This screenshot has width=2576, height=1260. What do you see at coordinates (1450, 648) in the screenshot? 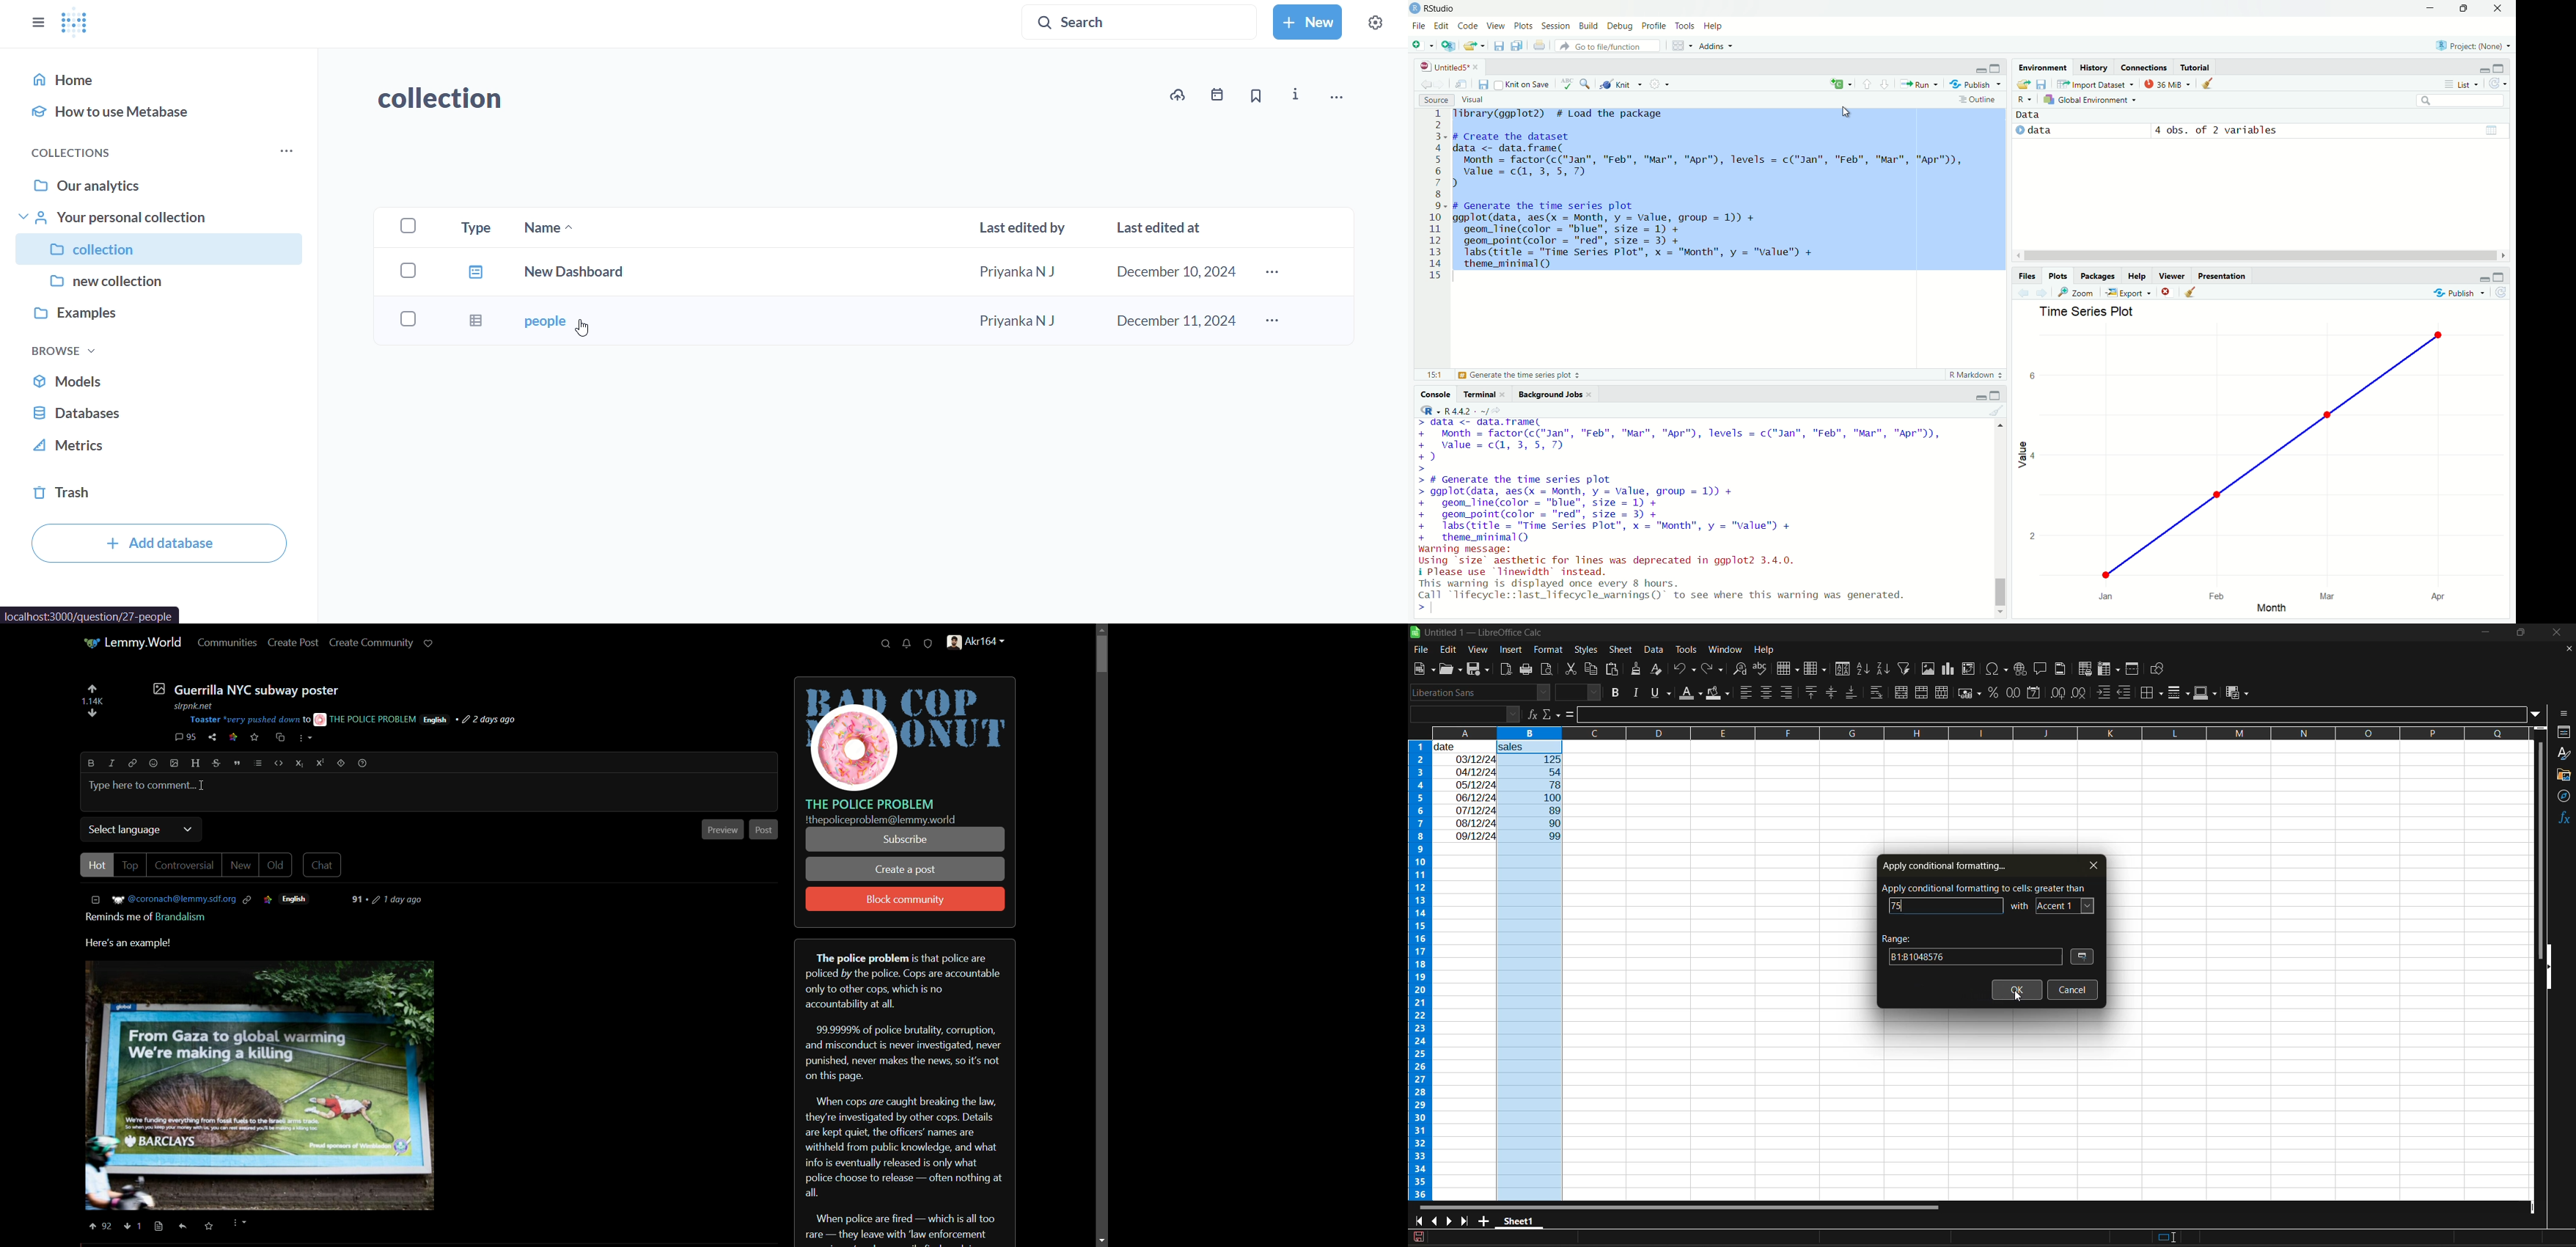
I see `edit` at bounding box center [1450, 648].